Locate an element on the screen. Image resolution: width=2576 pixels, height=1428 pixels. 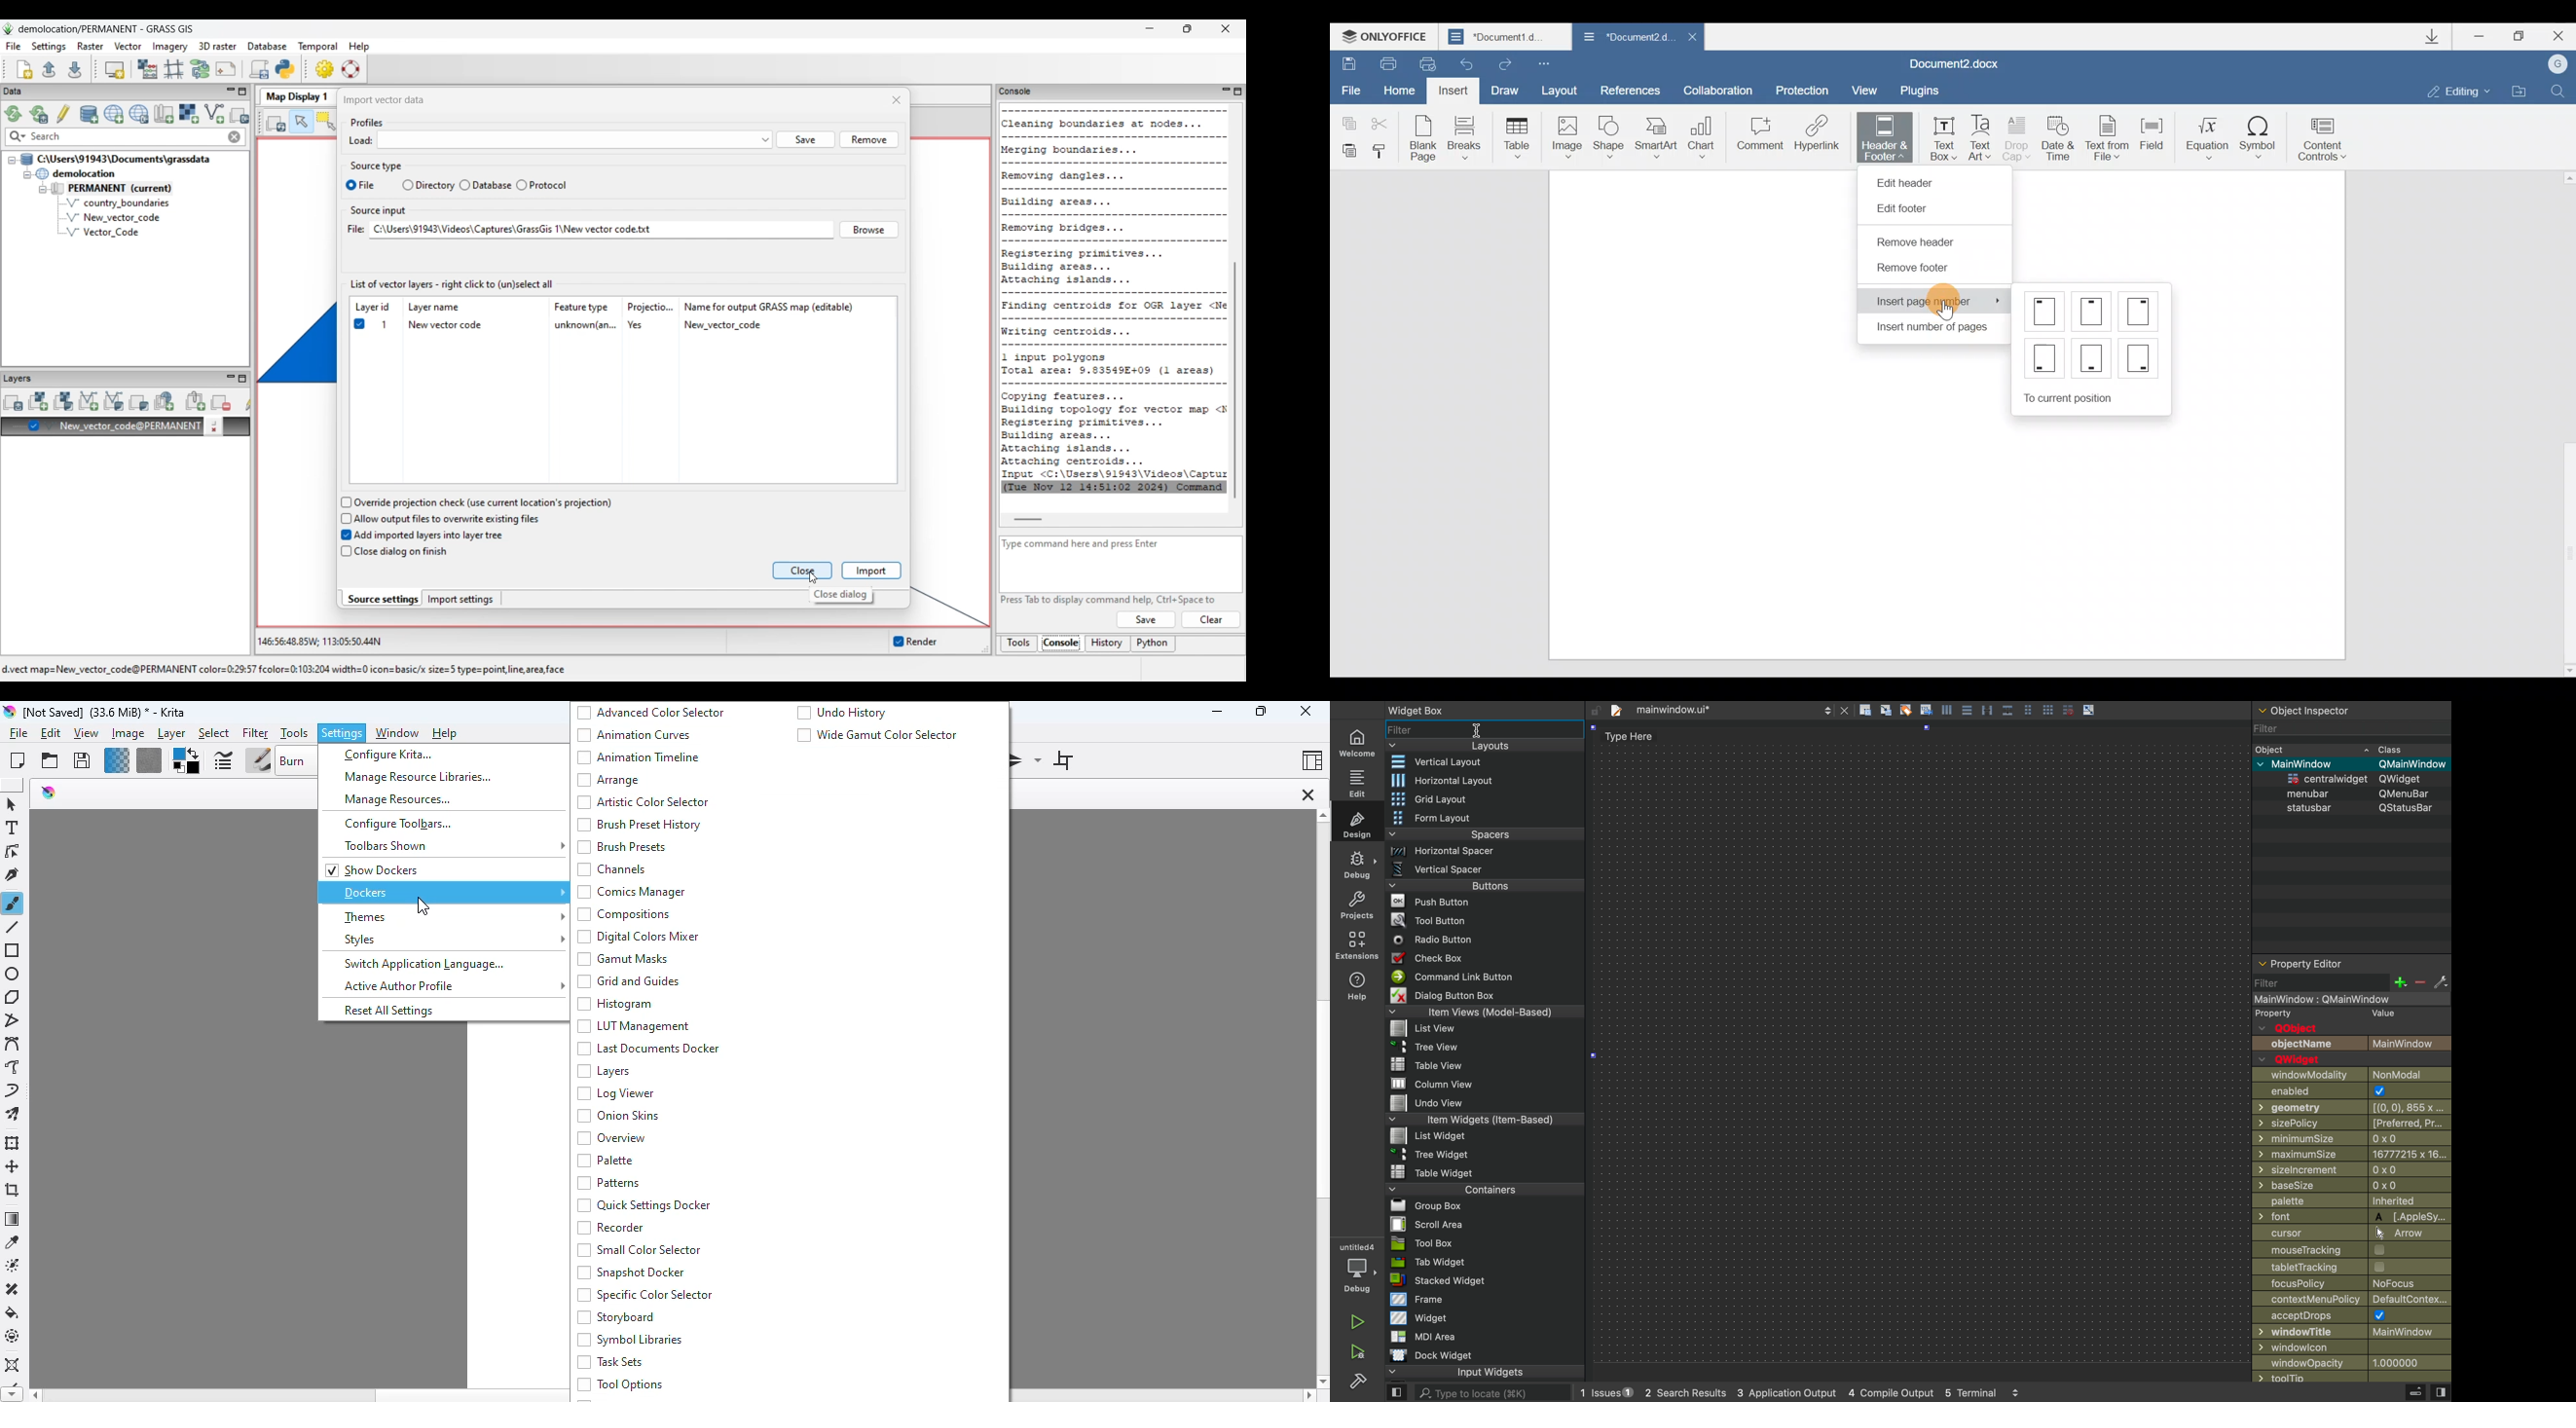
value is located at coordinates (2379, 1015).